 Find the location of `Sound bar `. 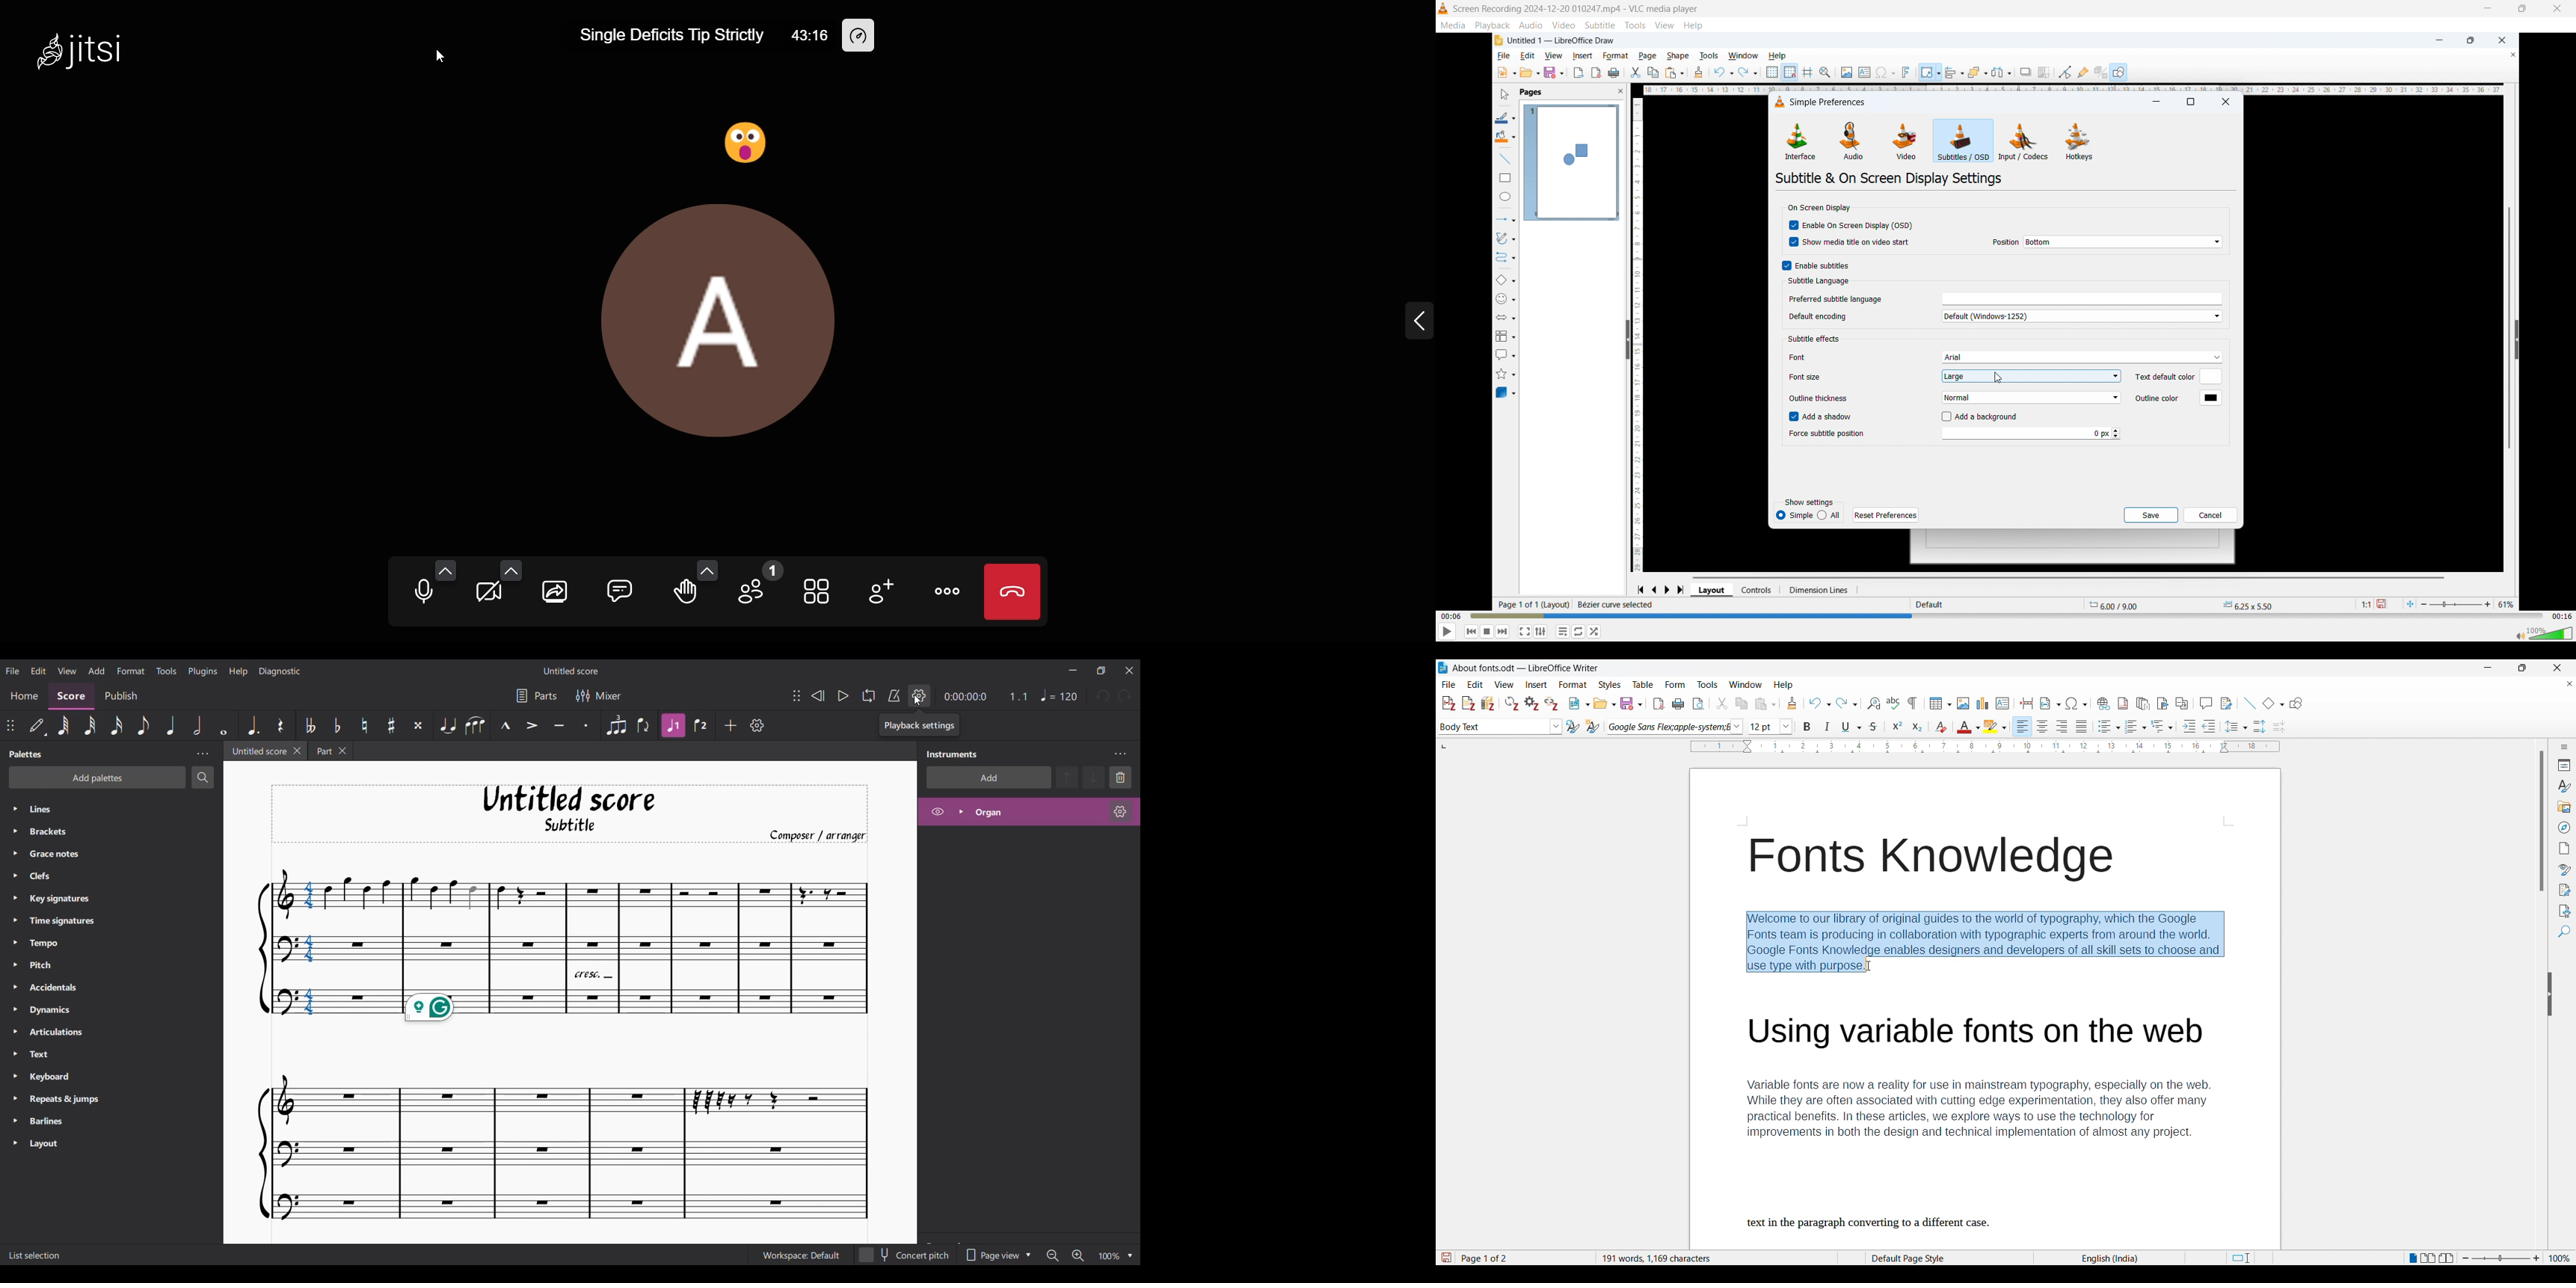

Sound bar  is located at coordinates (2541, 633).